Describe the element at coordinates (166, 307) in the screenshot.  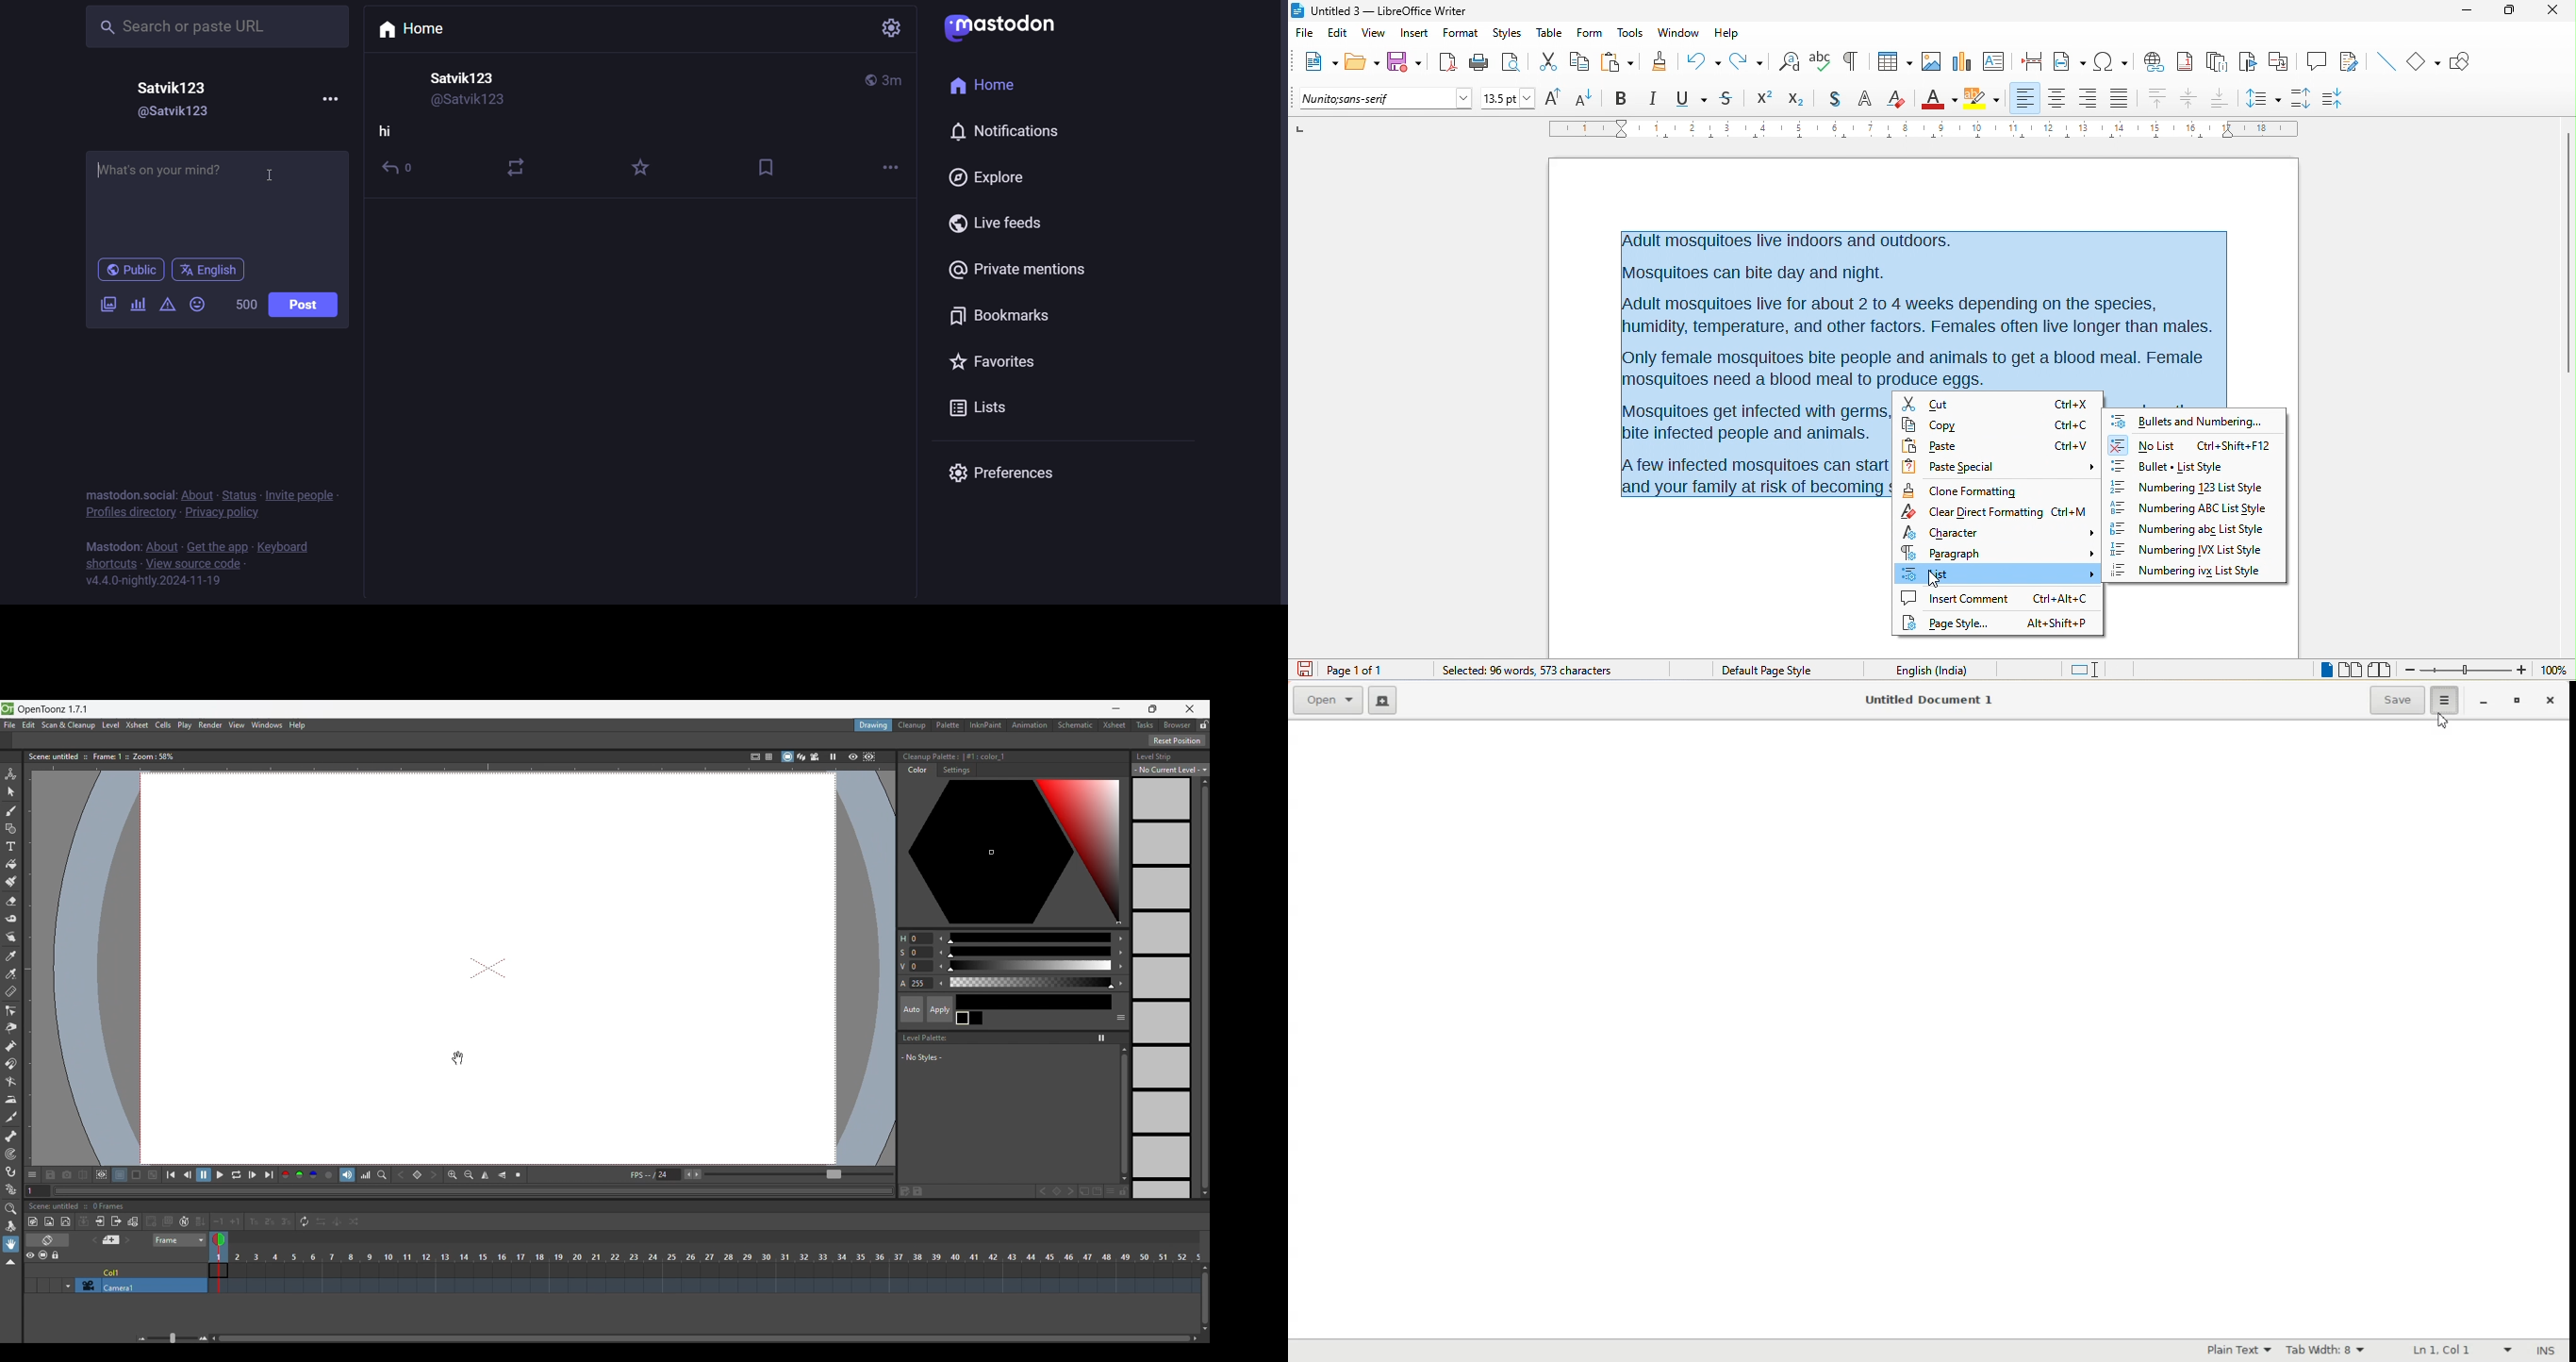
I see `content warning` at that location.